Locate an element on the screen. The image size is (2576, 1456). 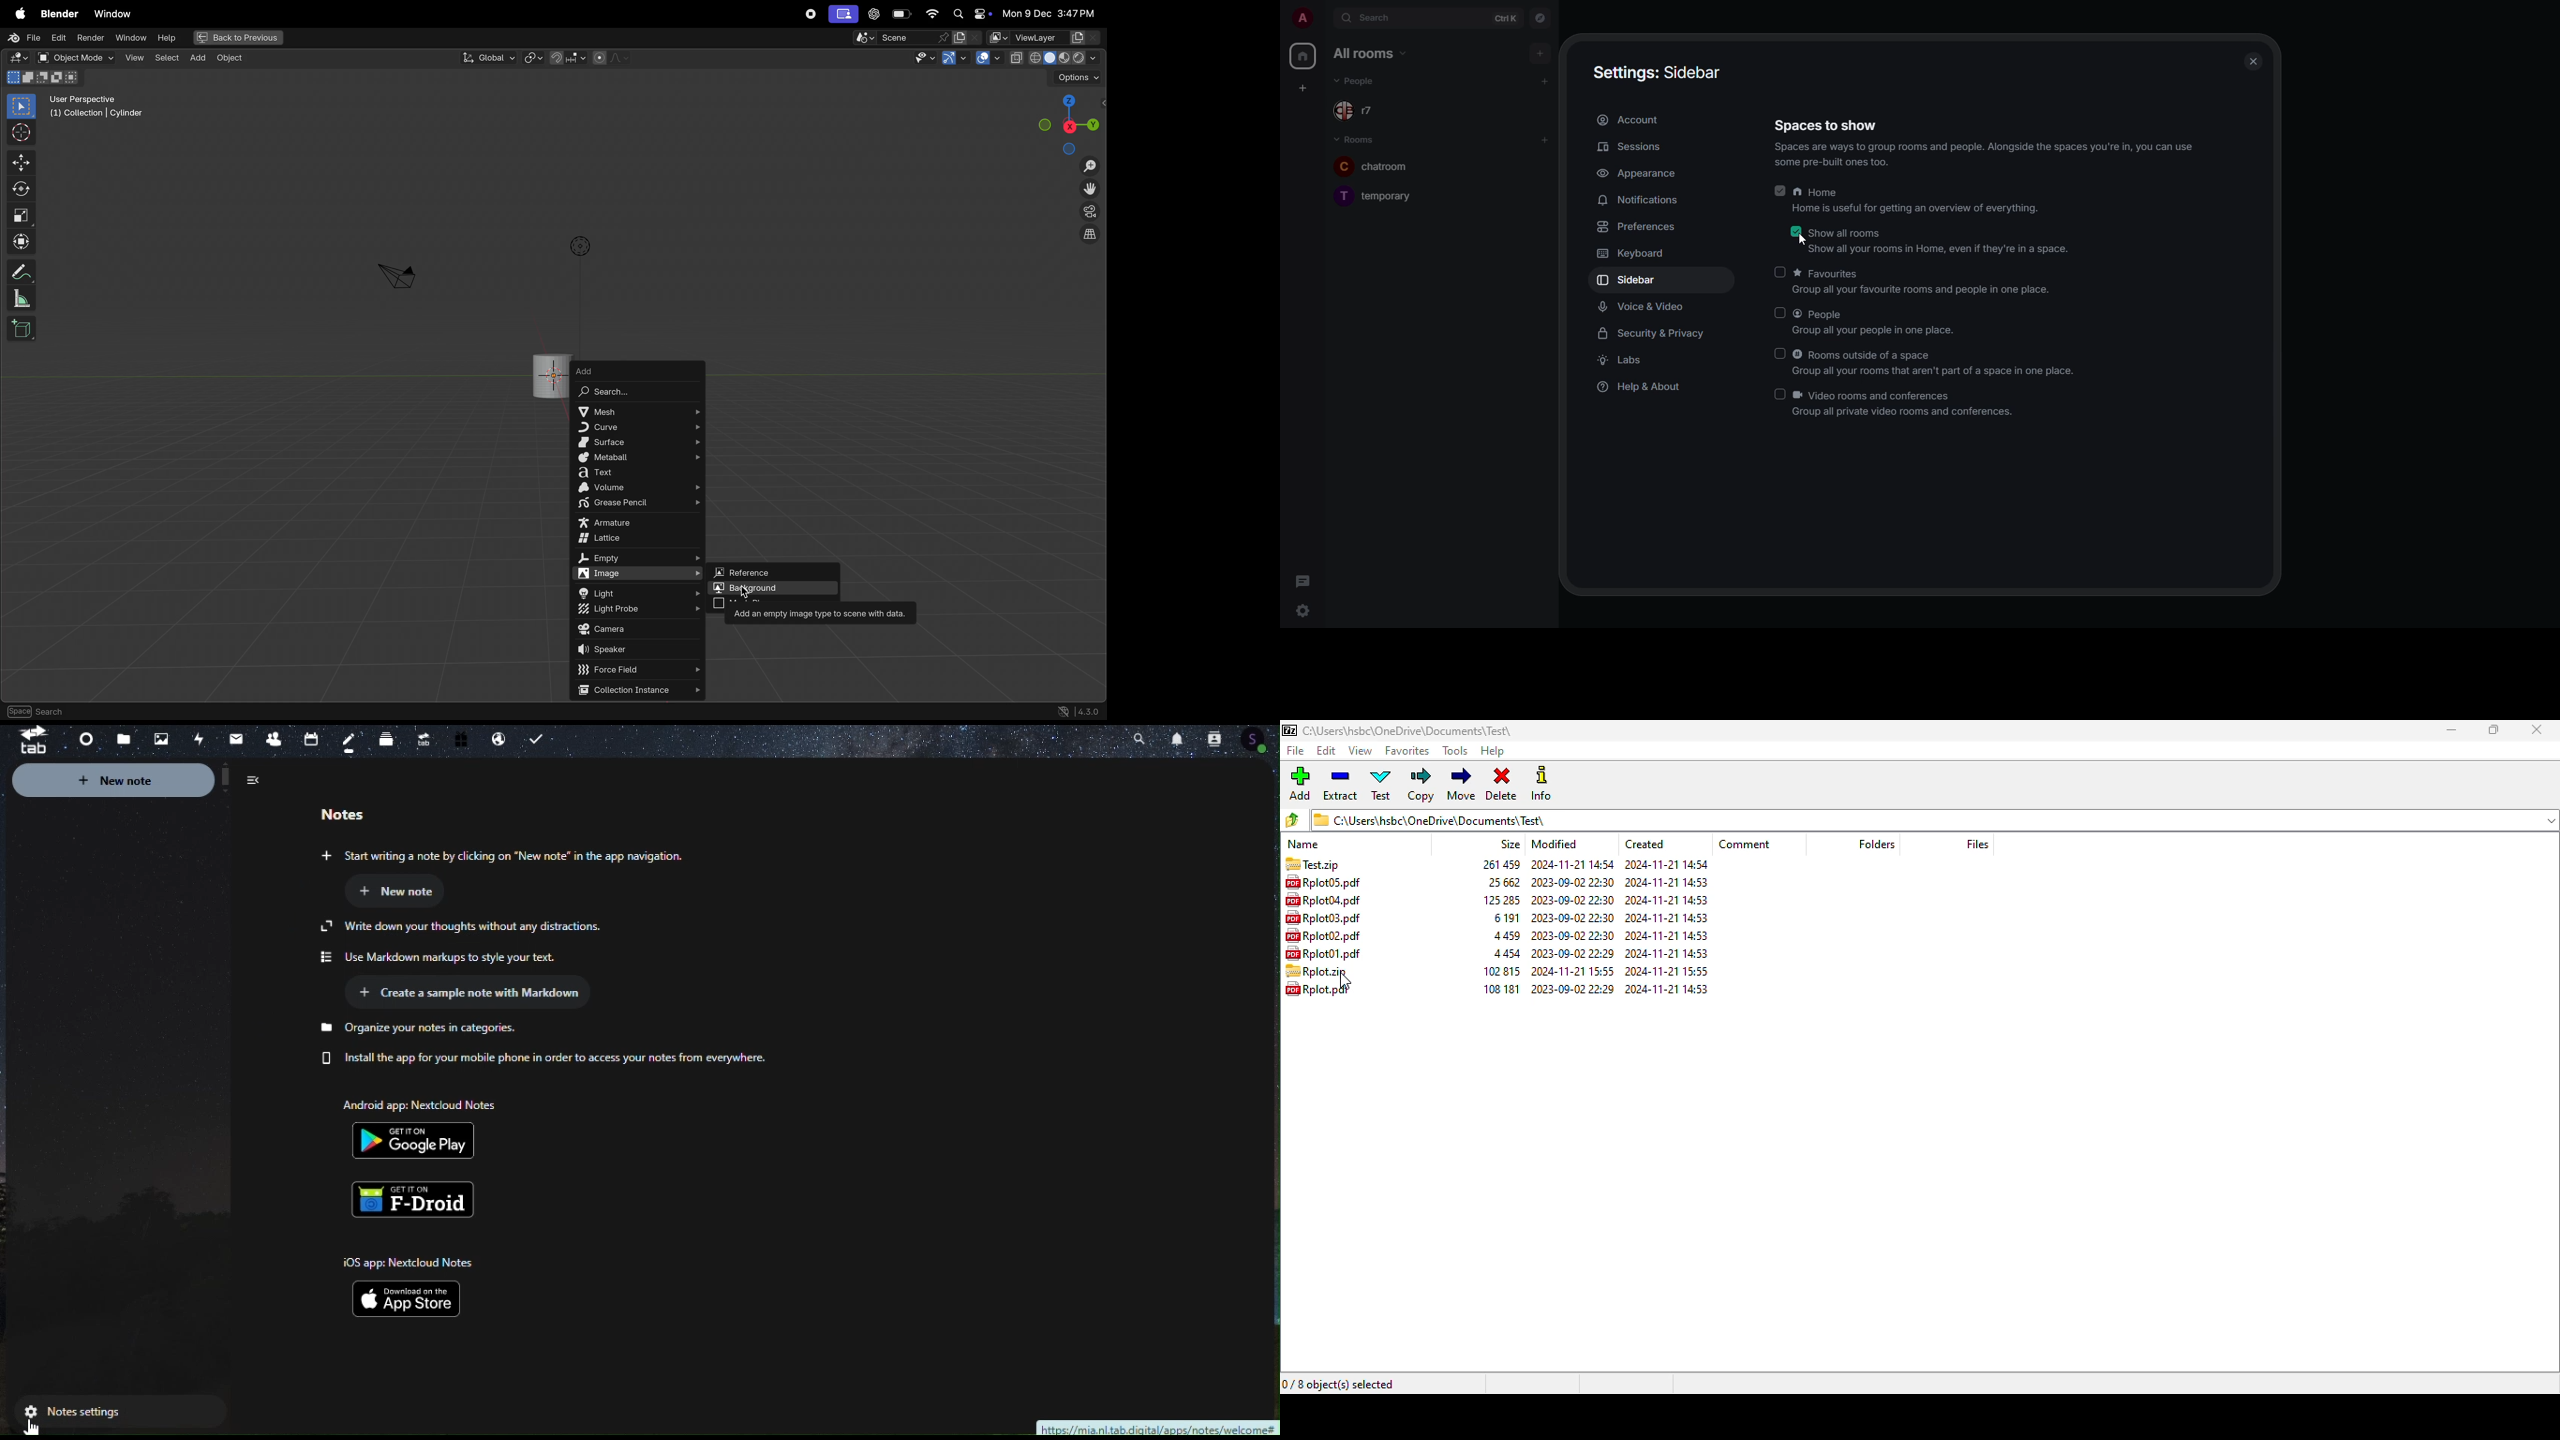
Play Store is located at coordinates (421, 1123).